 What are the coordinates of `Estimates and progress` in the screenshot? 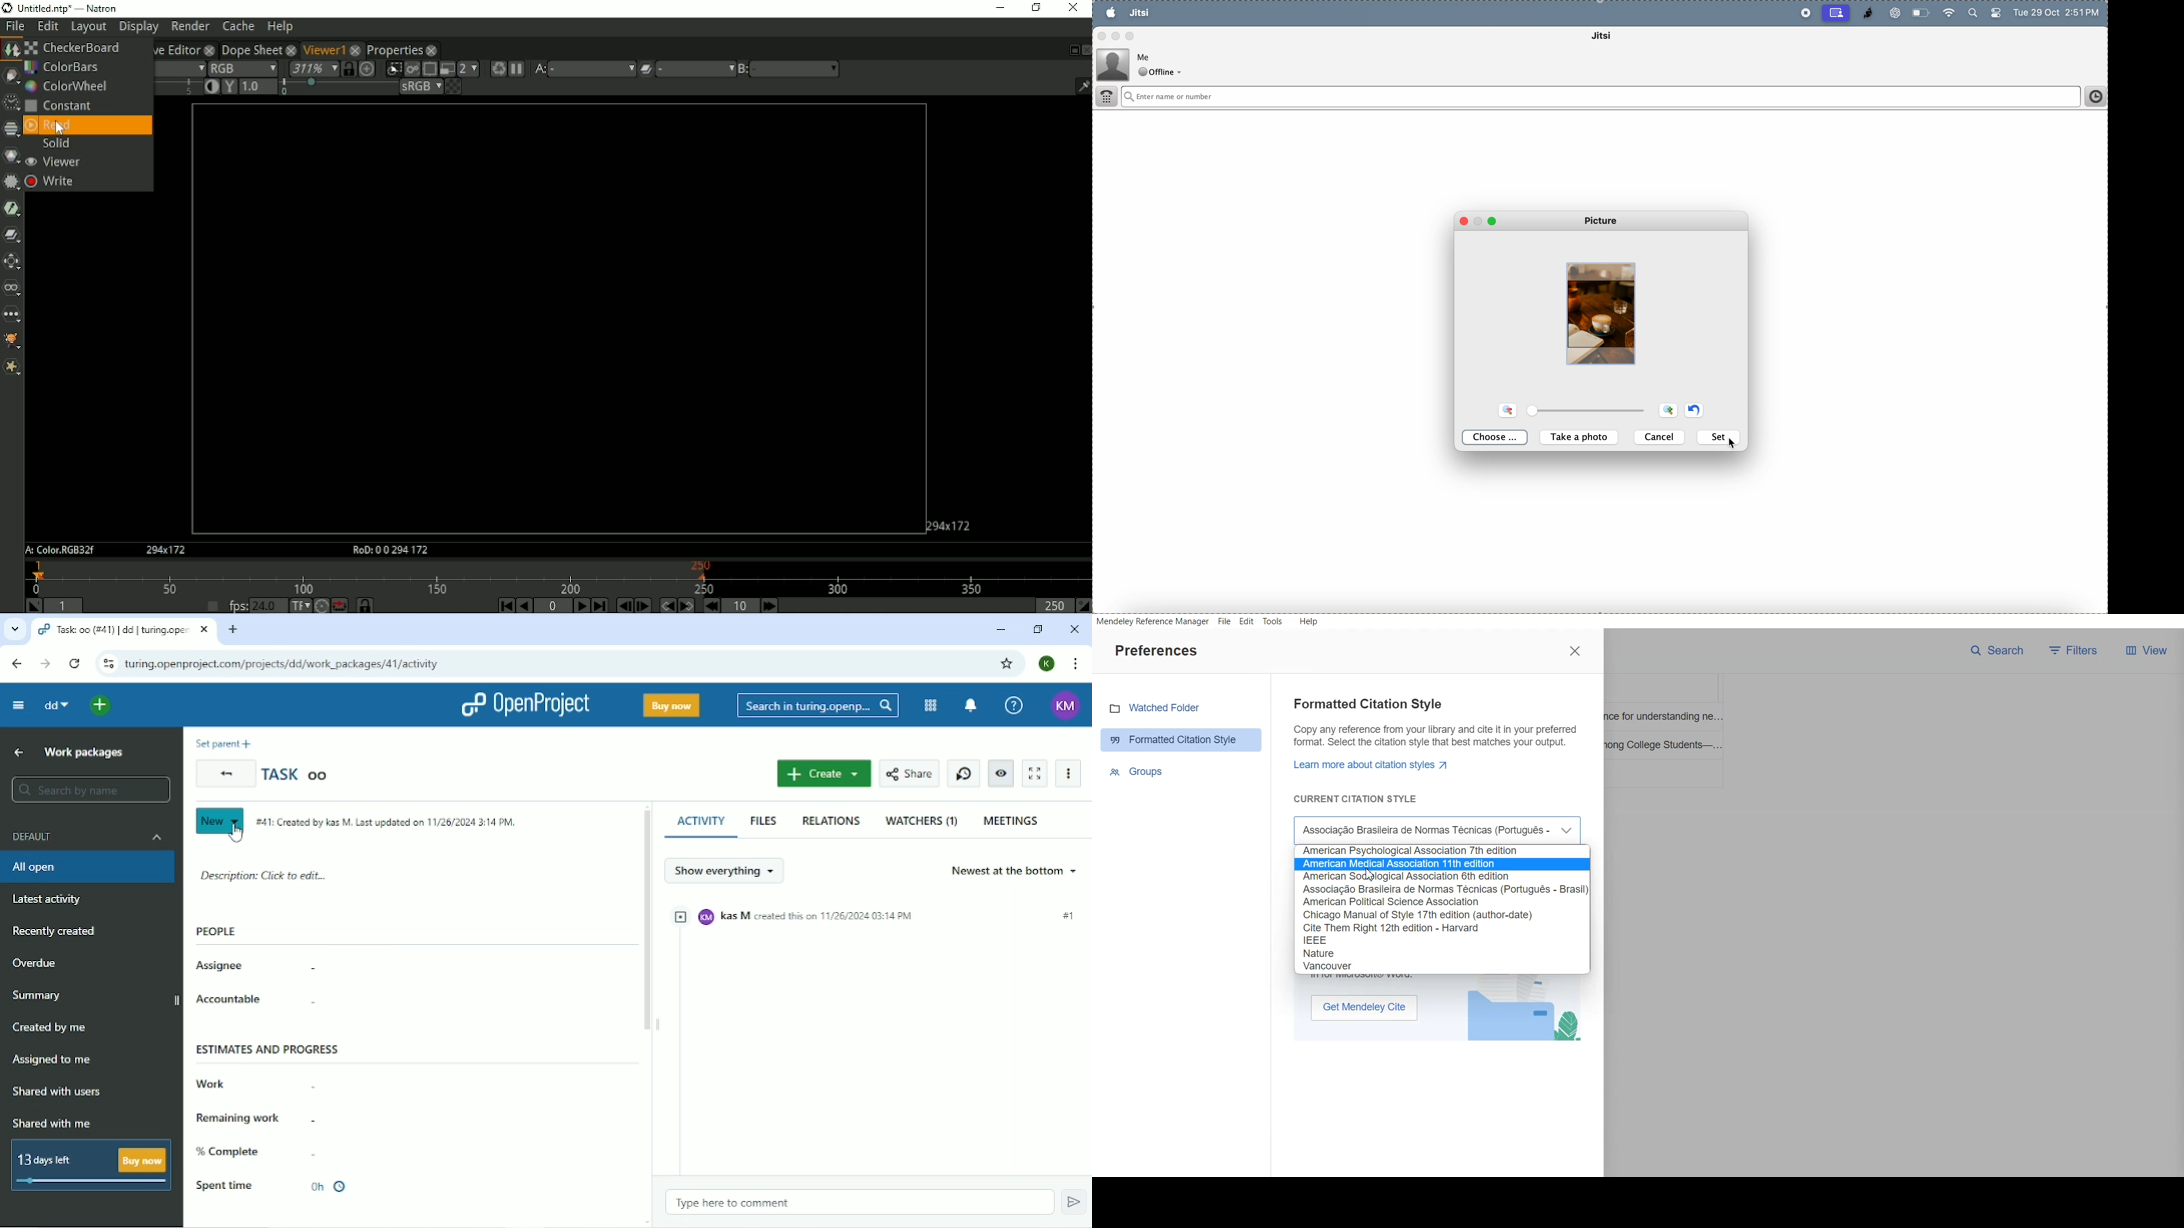 It's located at (268, 1049).